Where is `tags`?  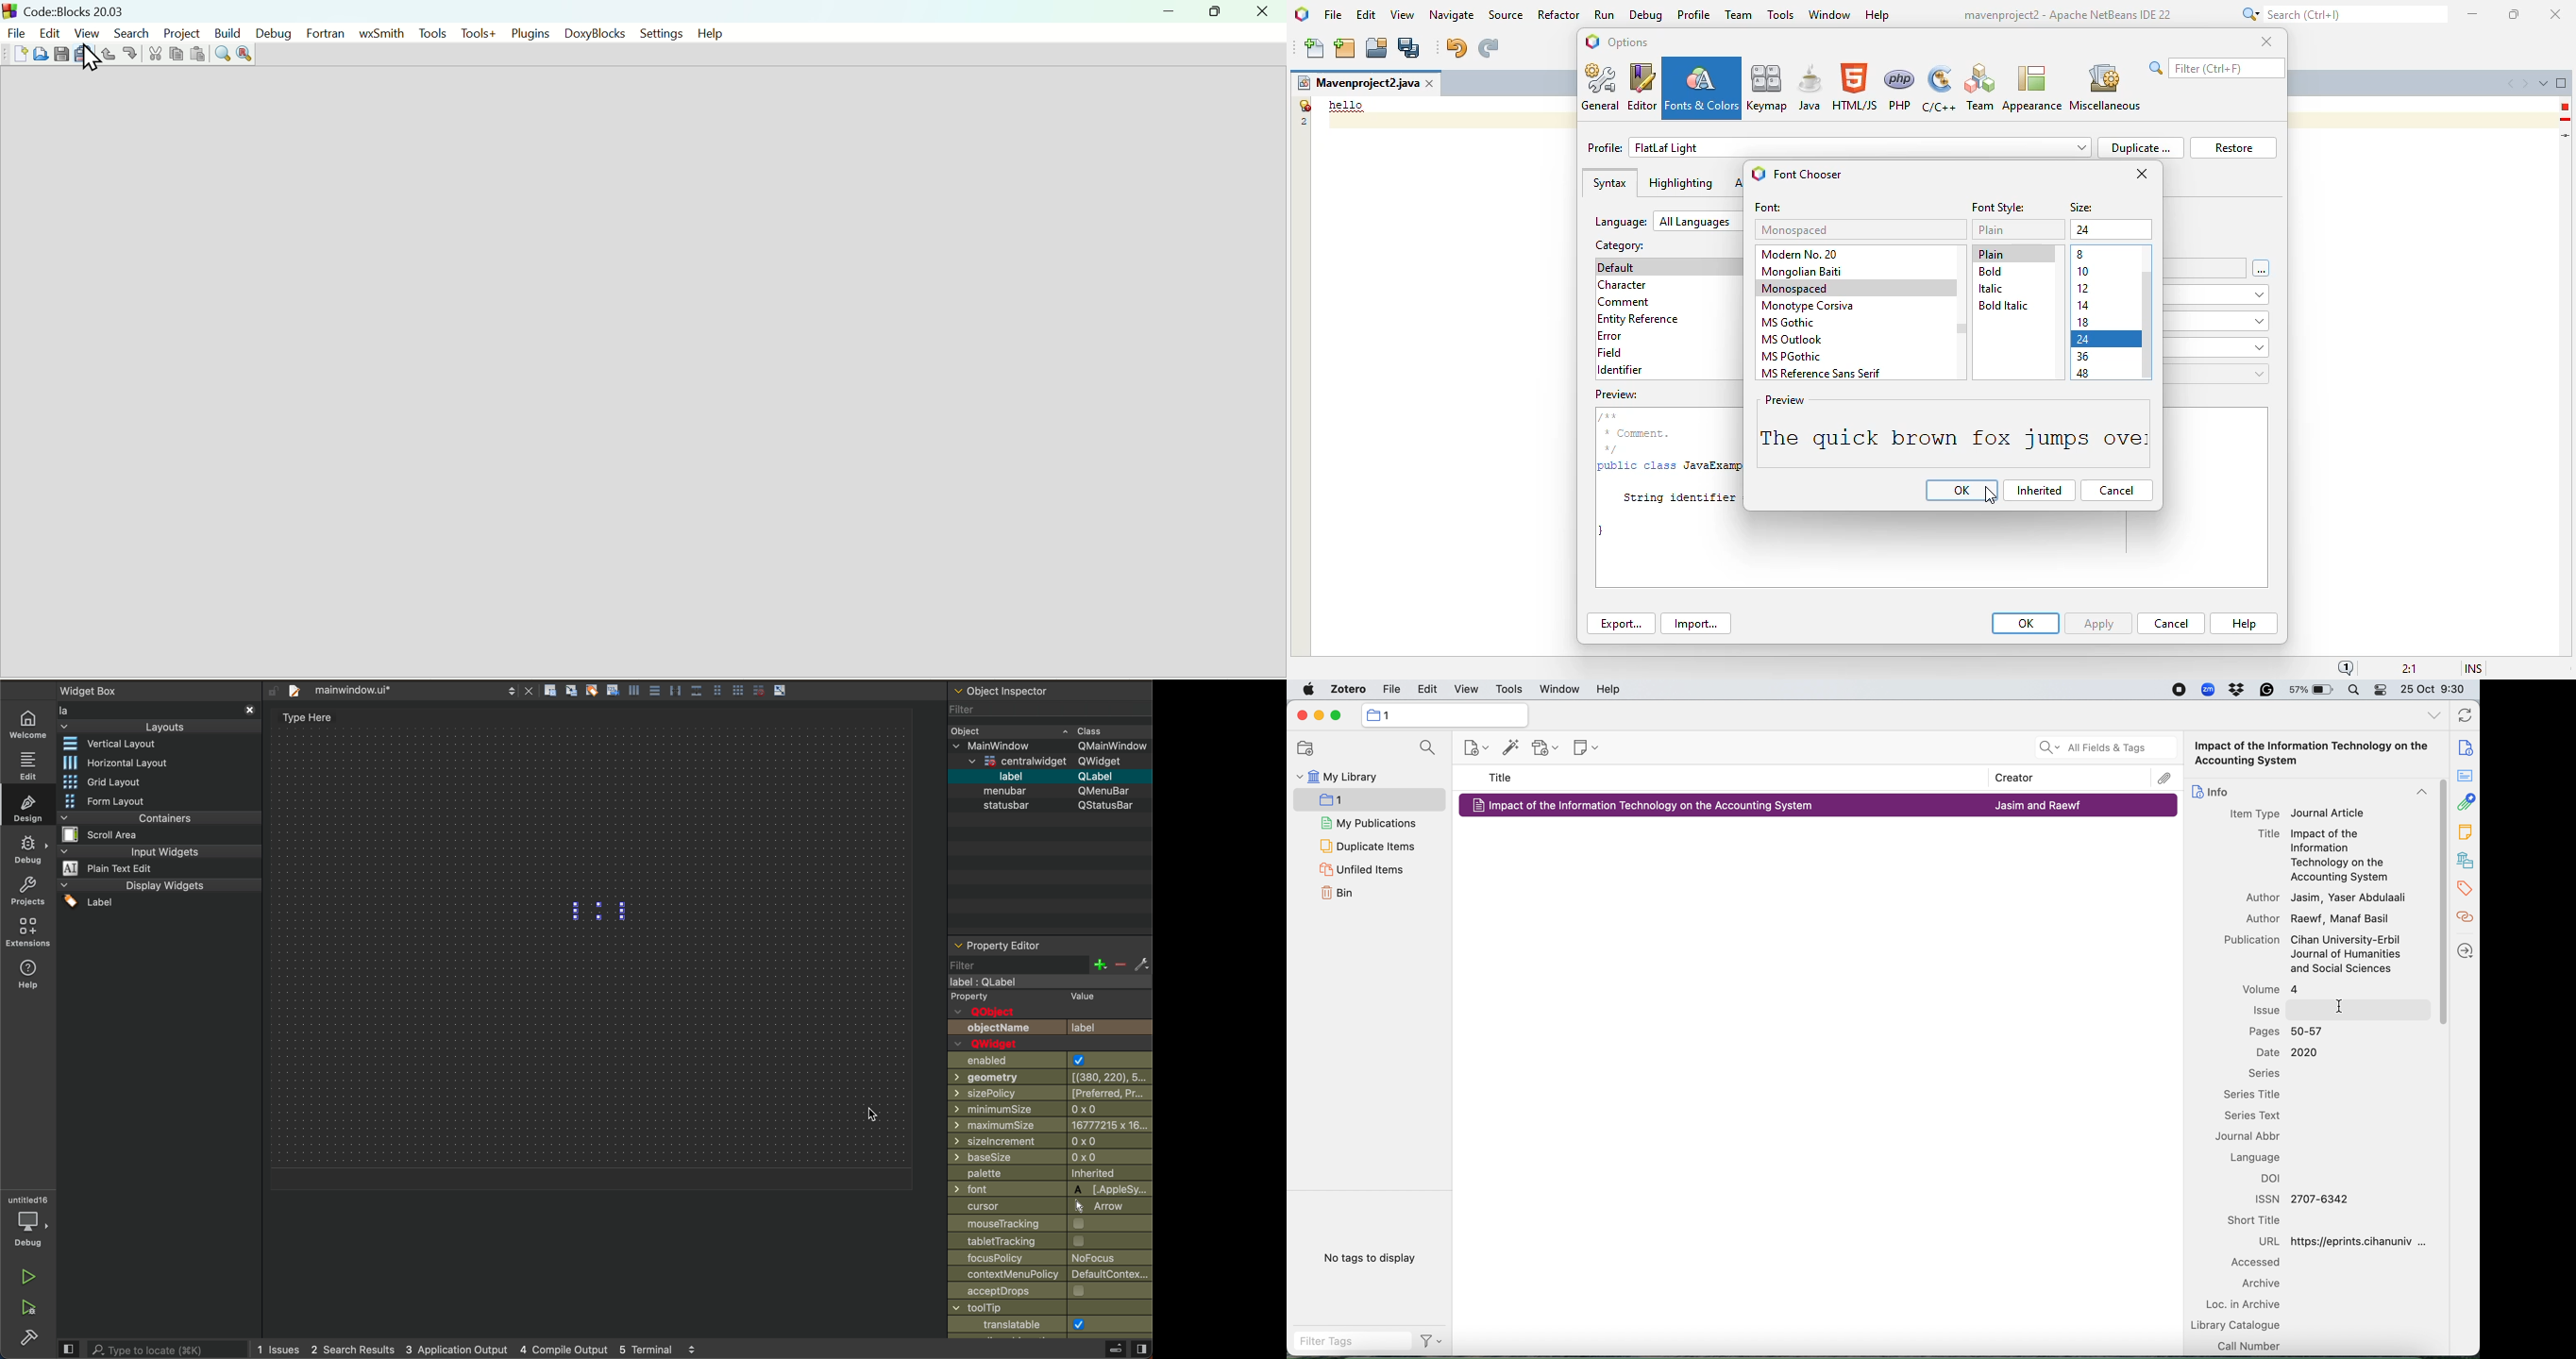 tags is located at coordinates (2464, 832).